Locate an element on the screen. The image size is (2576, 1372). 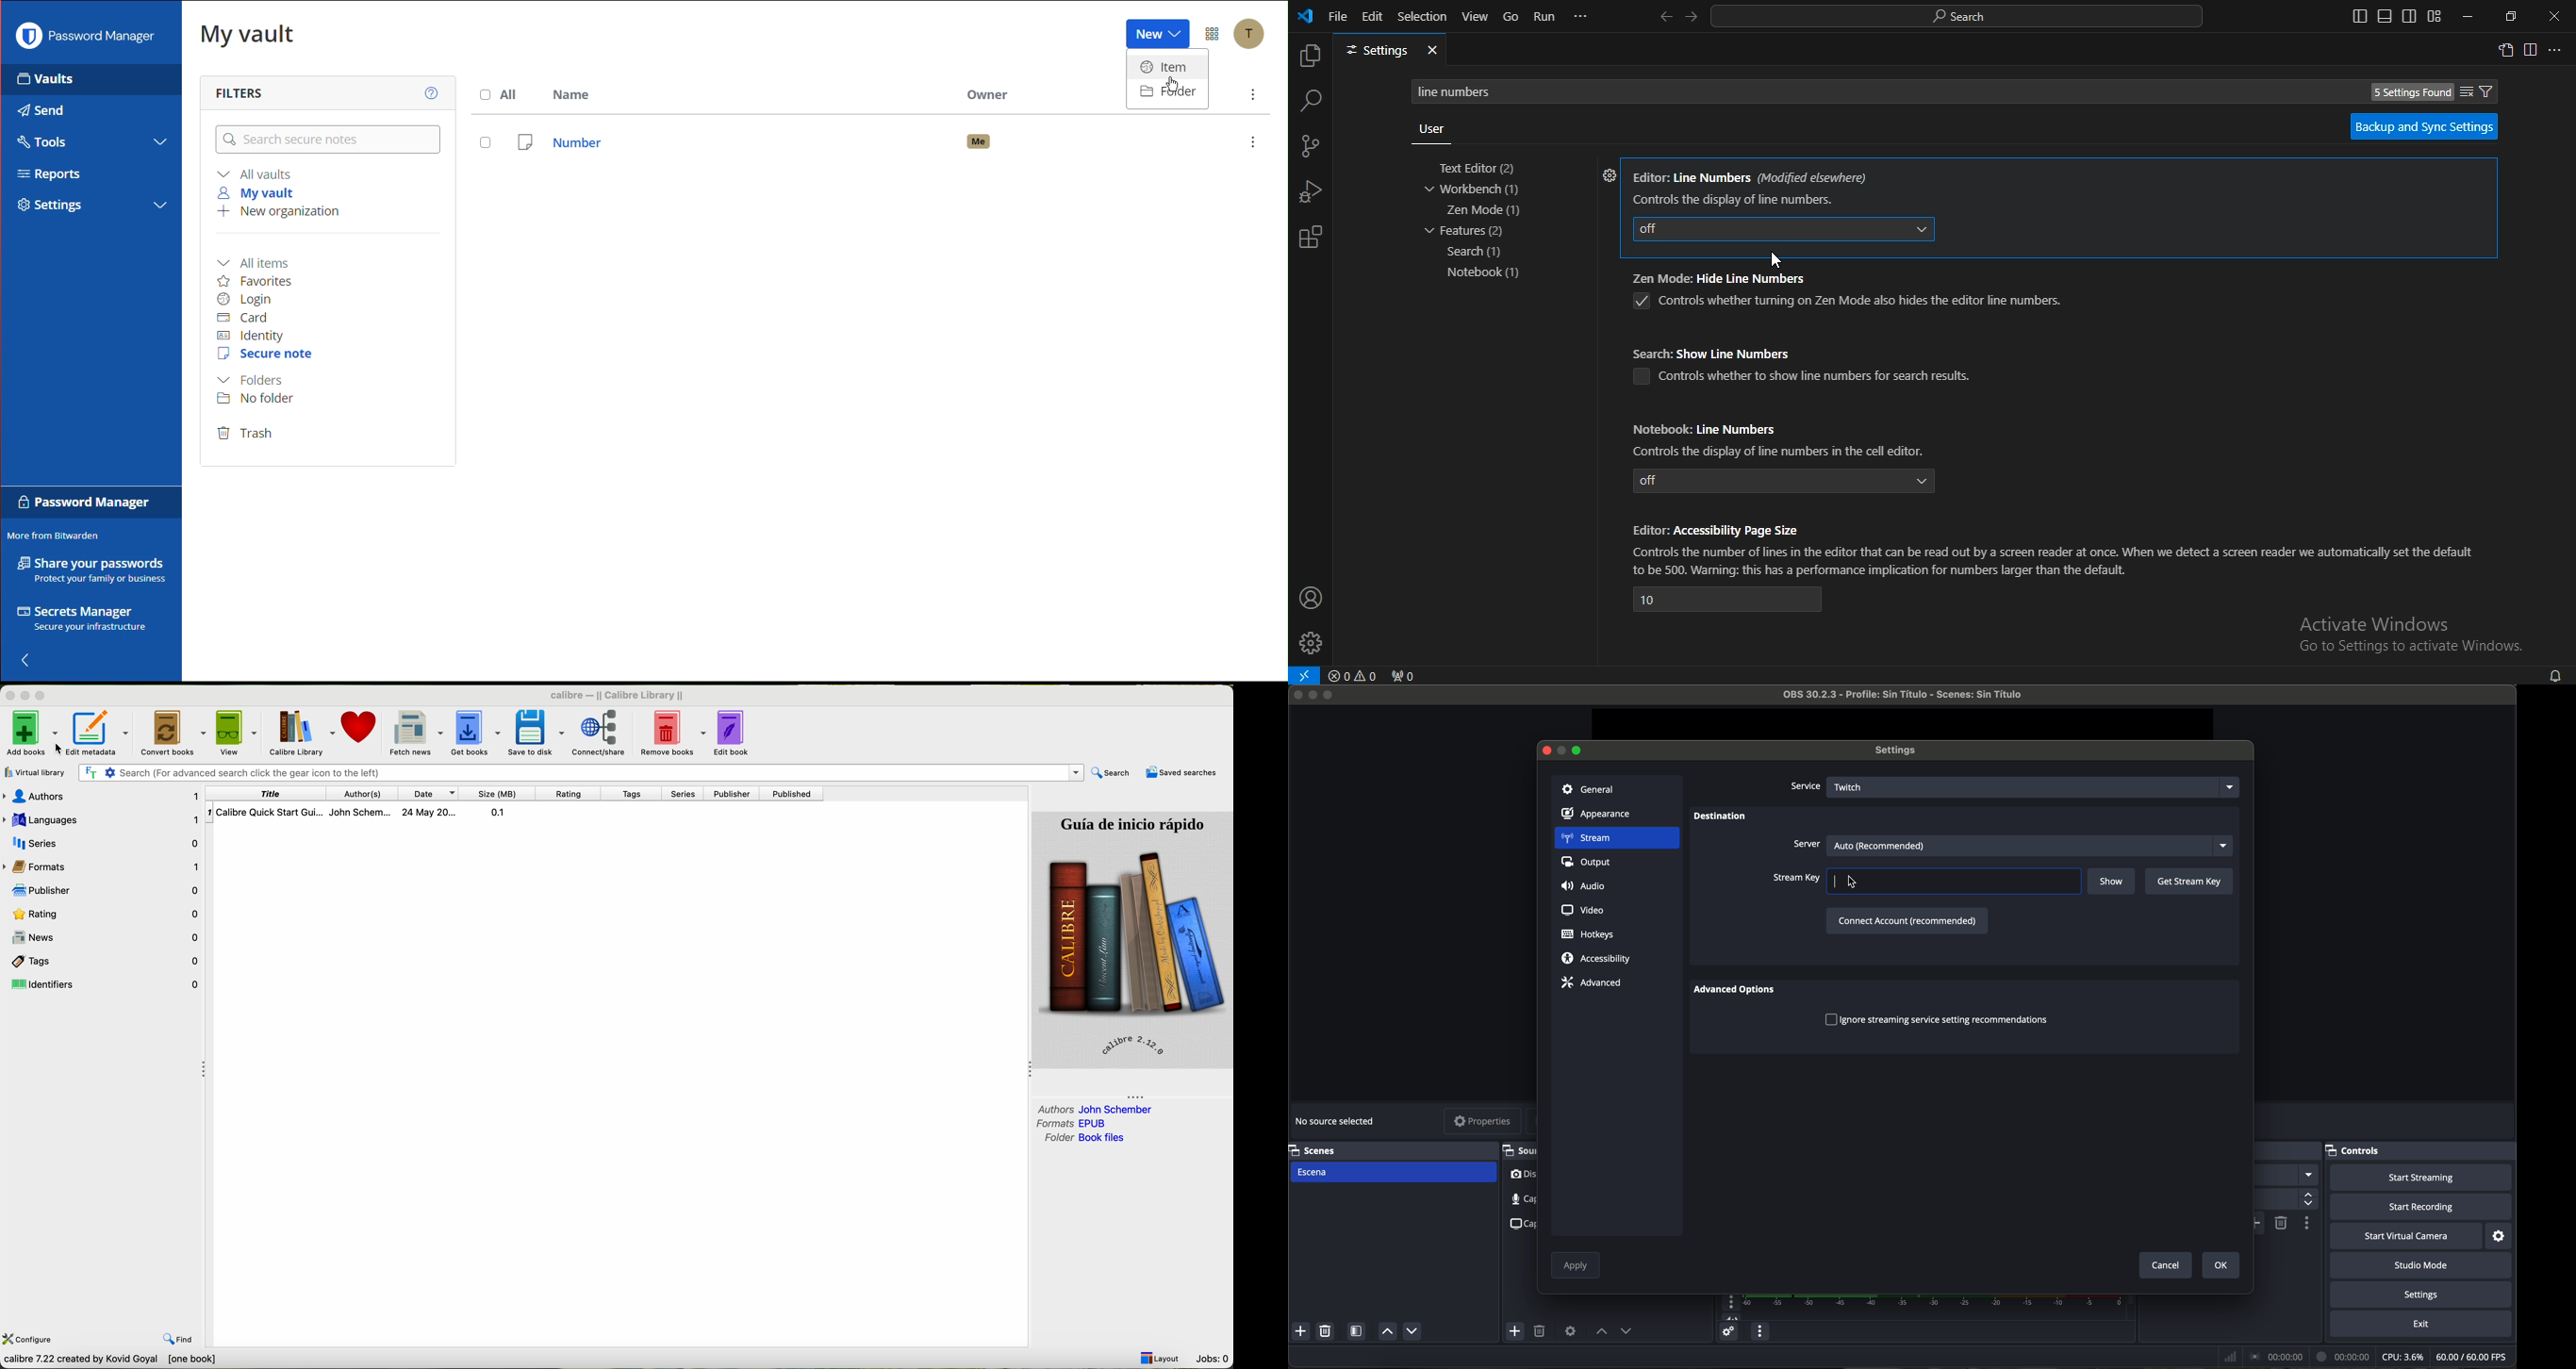
destination is located at coordinates (1720, 818).